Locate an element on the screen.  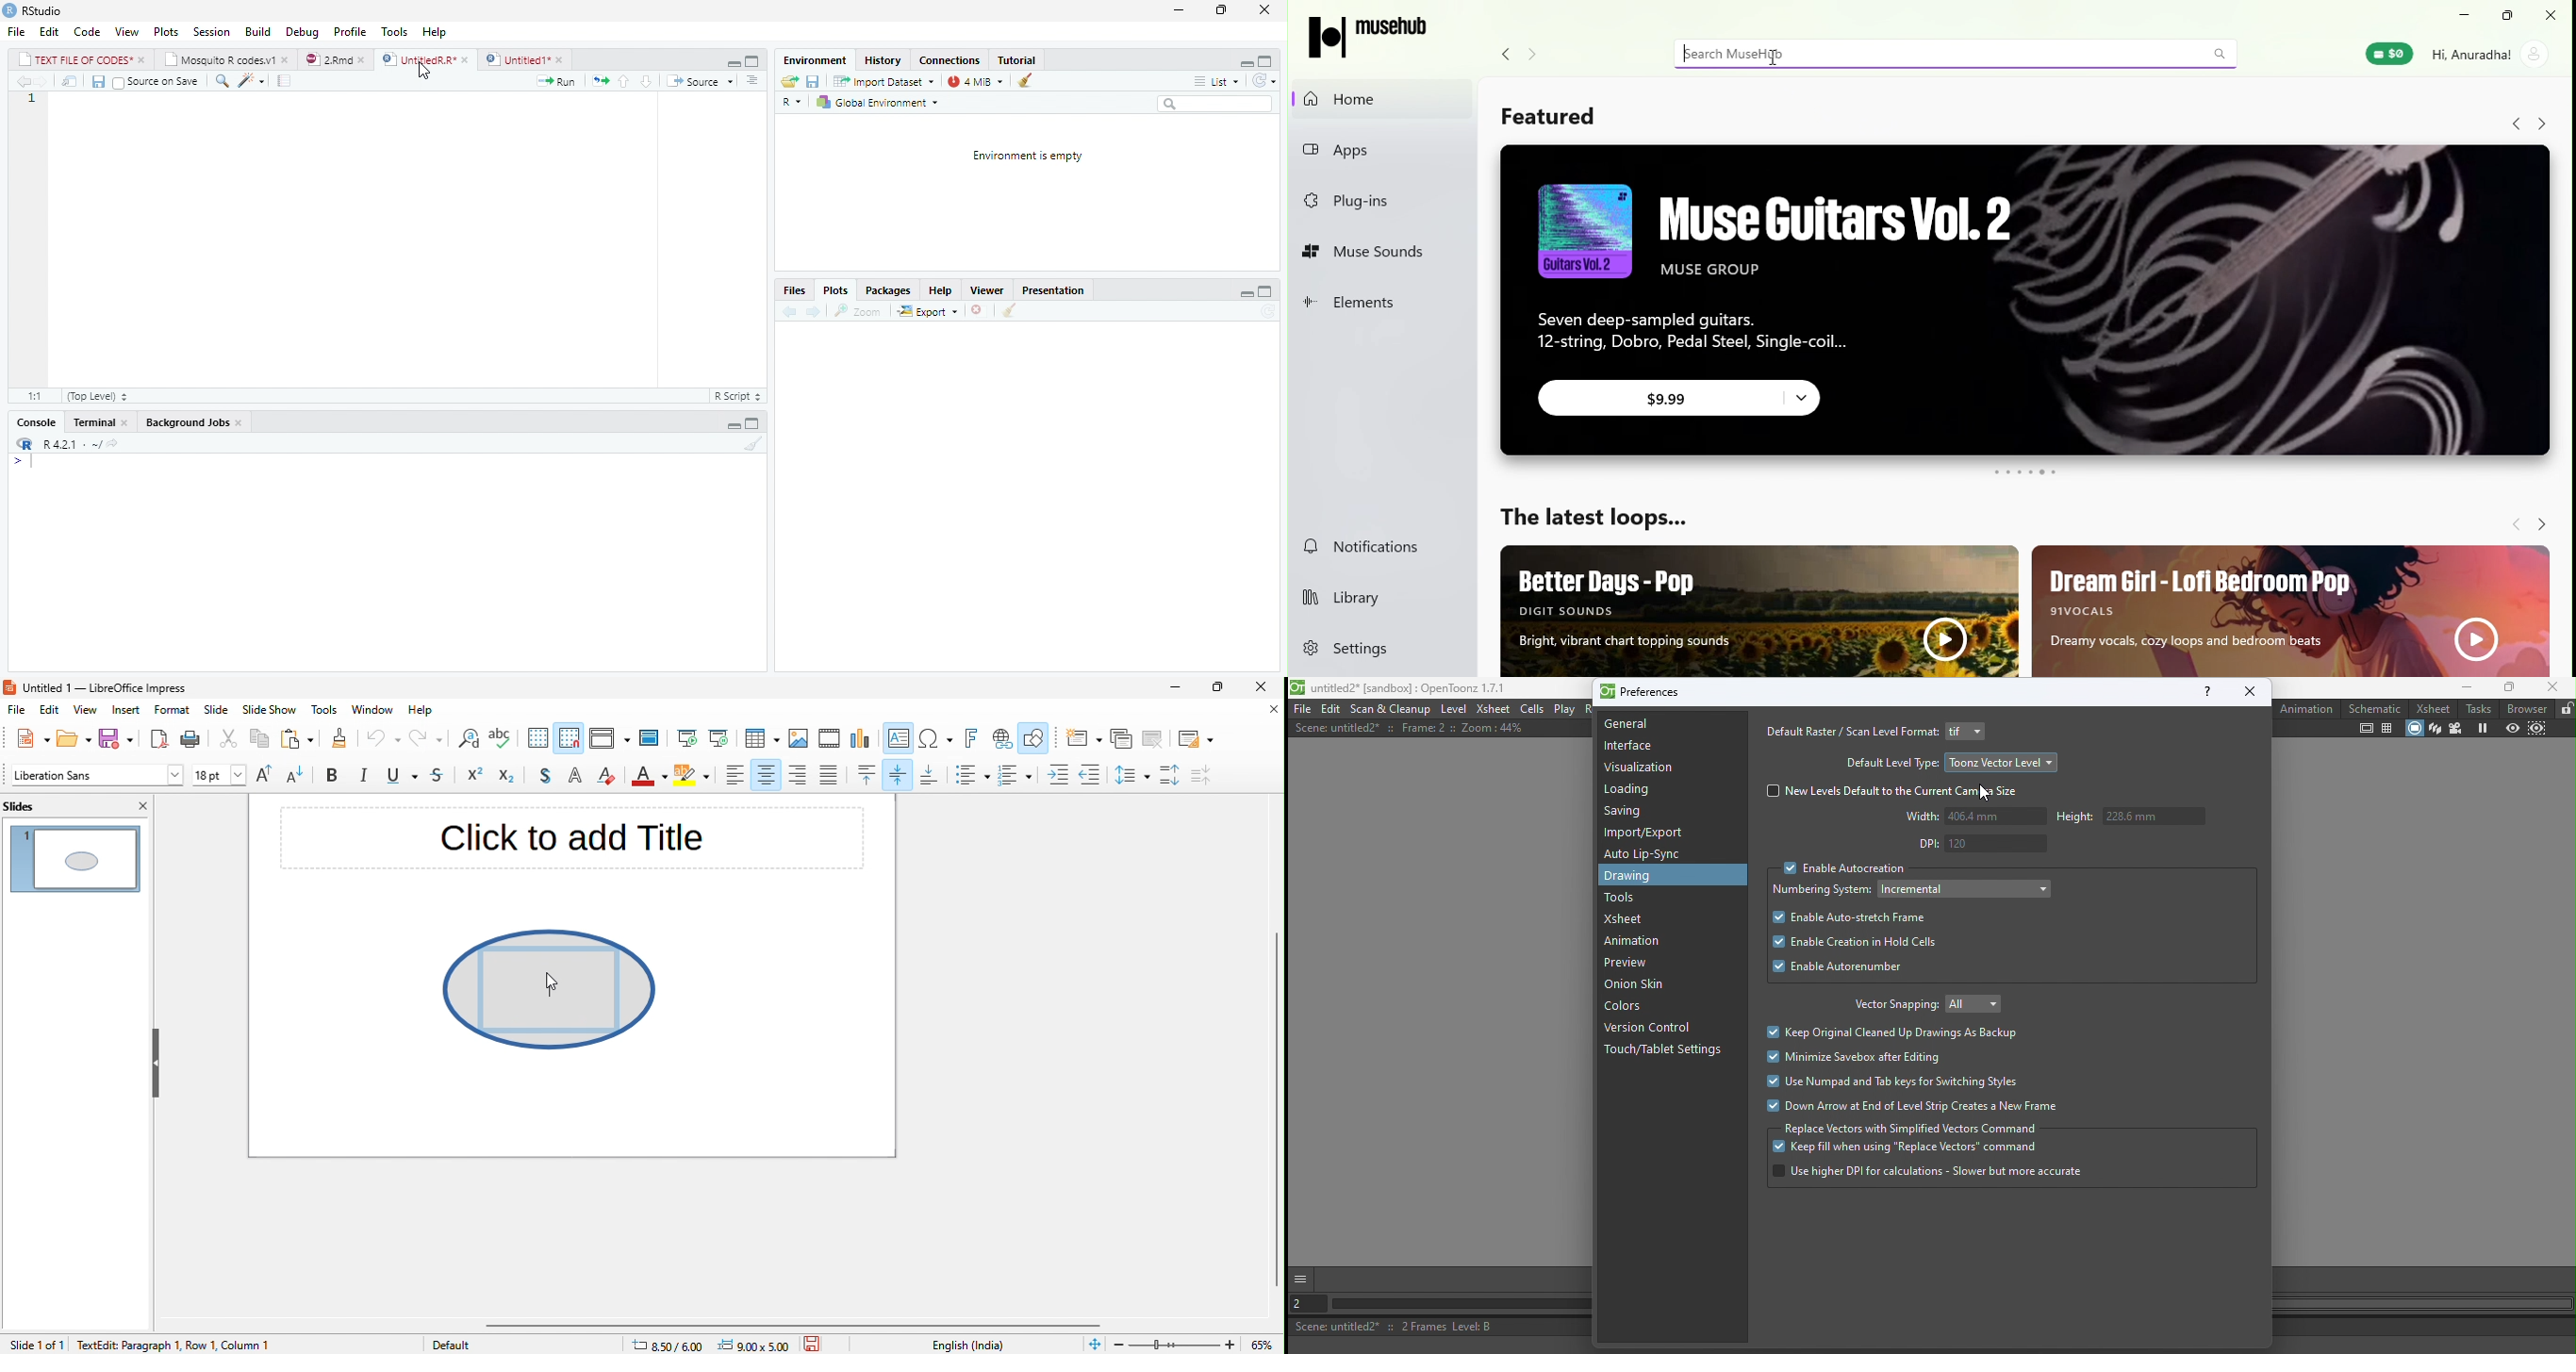
print is located at coordinates (196, 739).